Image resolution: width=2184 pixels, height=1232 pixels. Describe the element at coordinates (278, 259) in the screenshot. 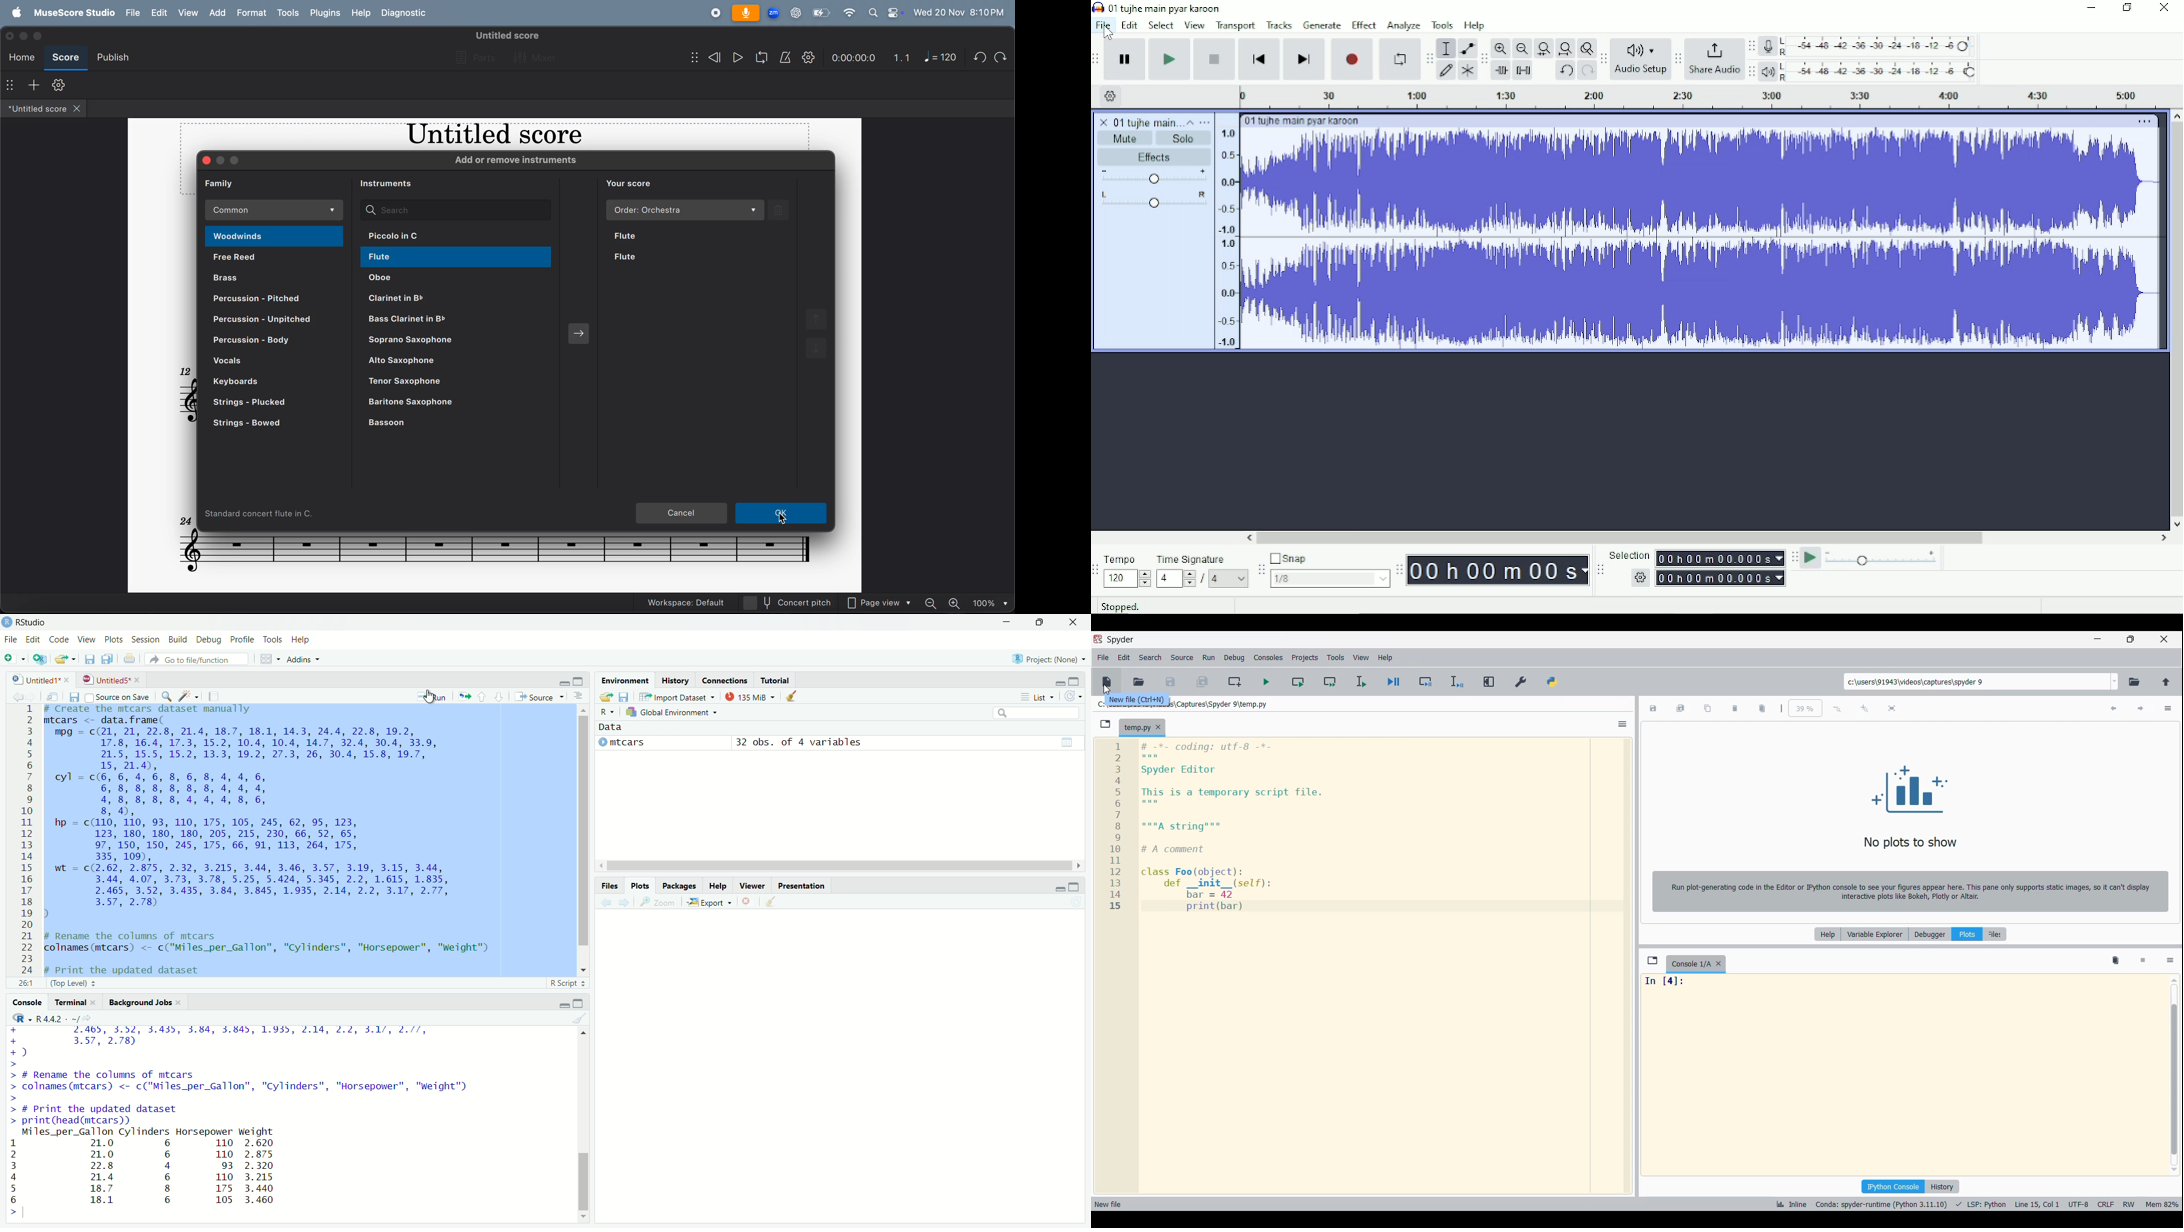

I see `free reed` at that location.